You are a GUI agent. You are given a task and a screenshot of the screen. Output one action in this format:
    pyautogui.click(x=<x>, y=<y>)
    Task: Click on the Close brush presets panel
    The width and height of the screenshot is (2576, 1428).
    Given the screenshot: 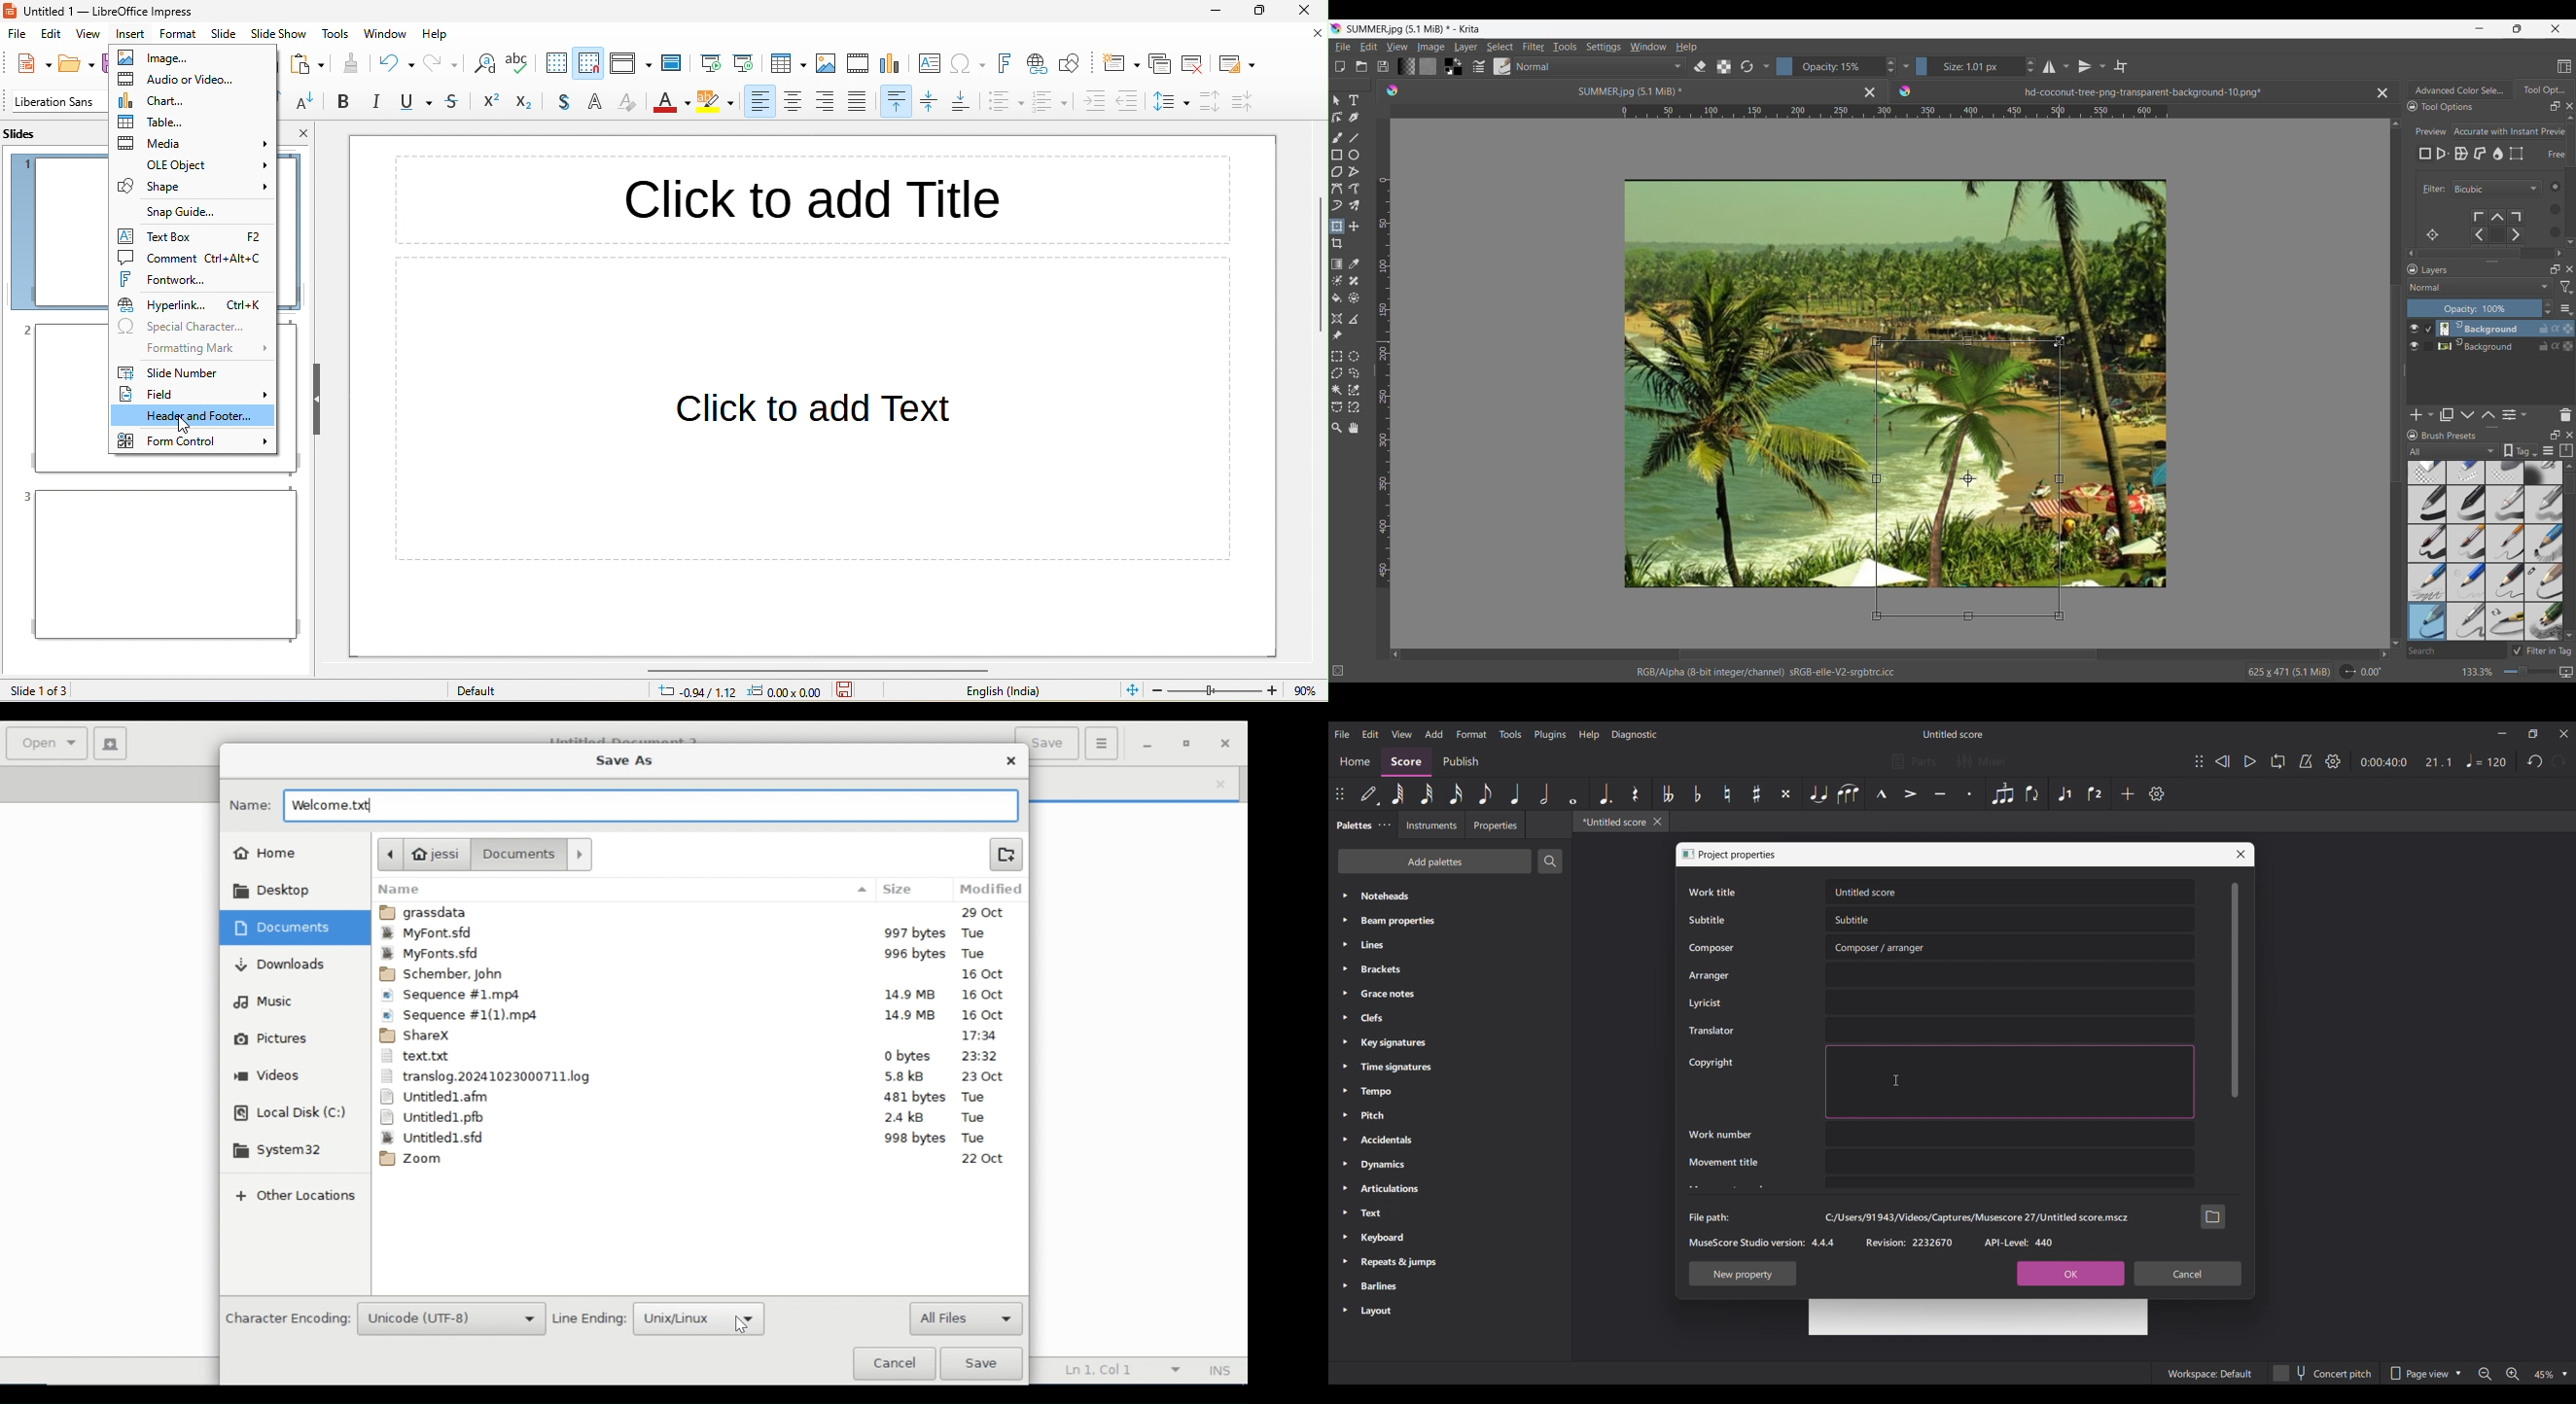 What is the action you would take?
    pyautogui.click(x=2570, y=435)
    